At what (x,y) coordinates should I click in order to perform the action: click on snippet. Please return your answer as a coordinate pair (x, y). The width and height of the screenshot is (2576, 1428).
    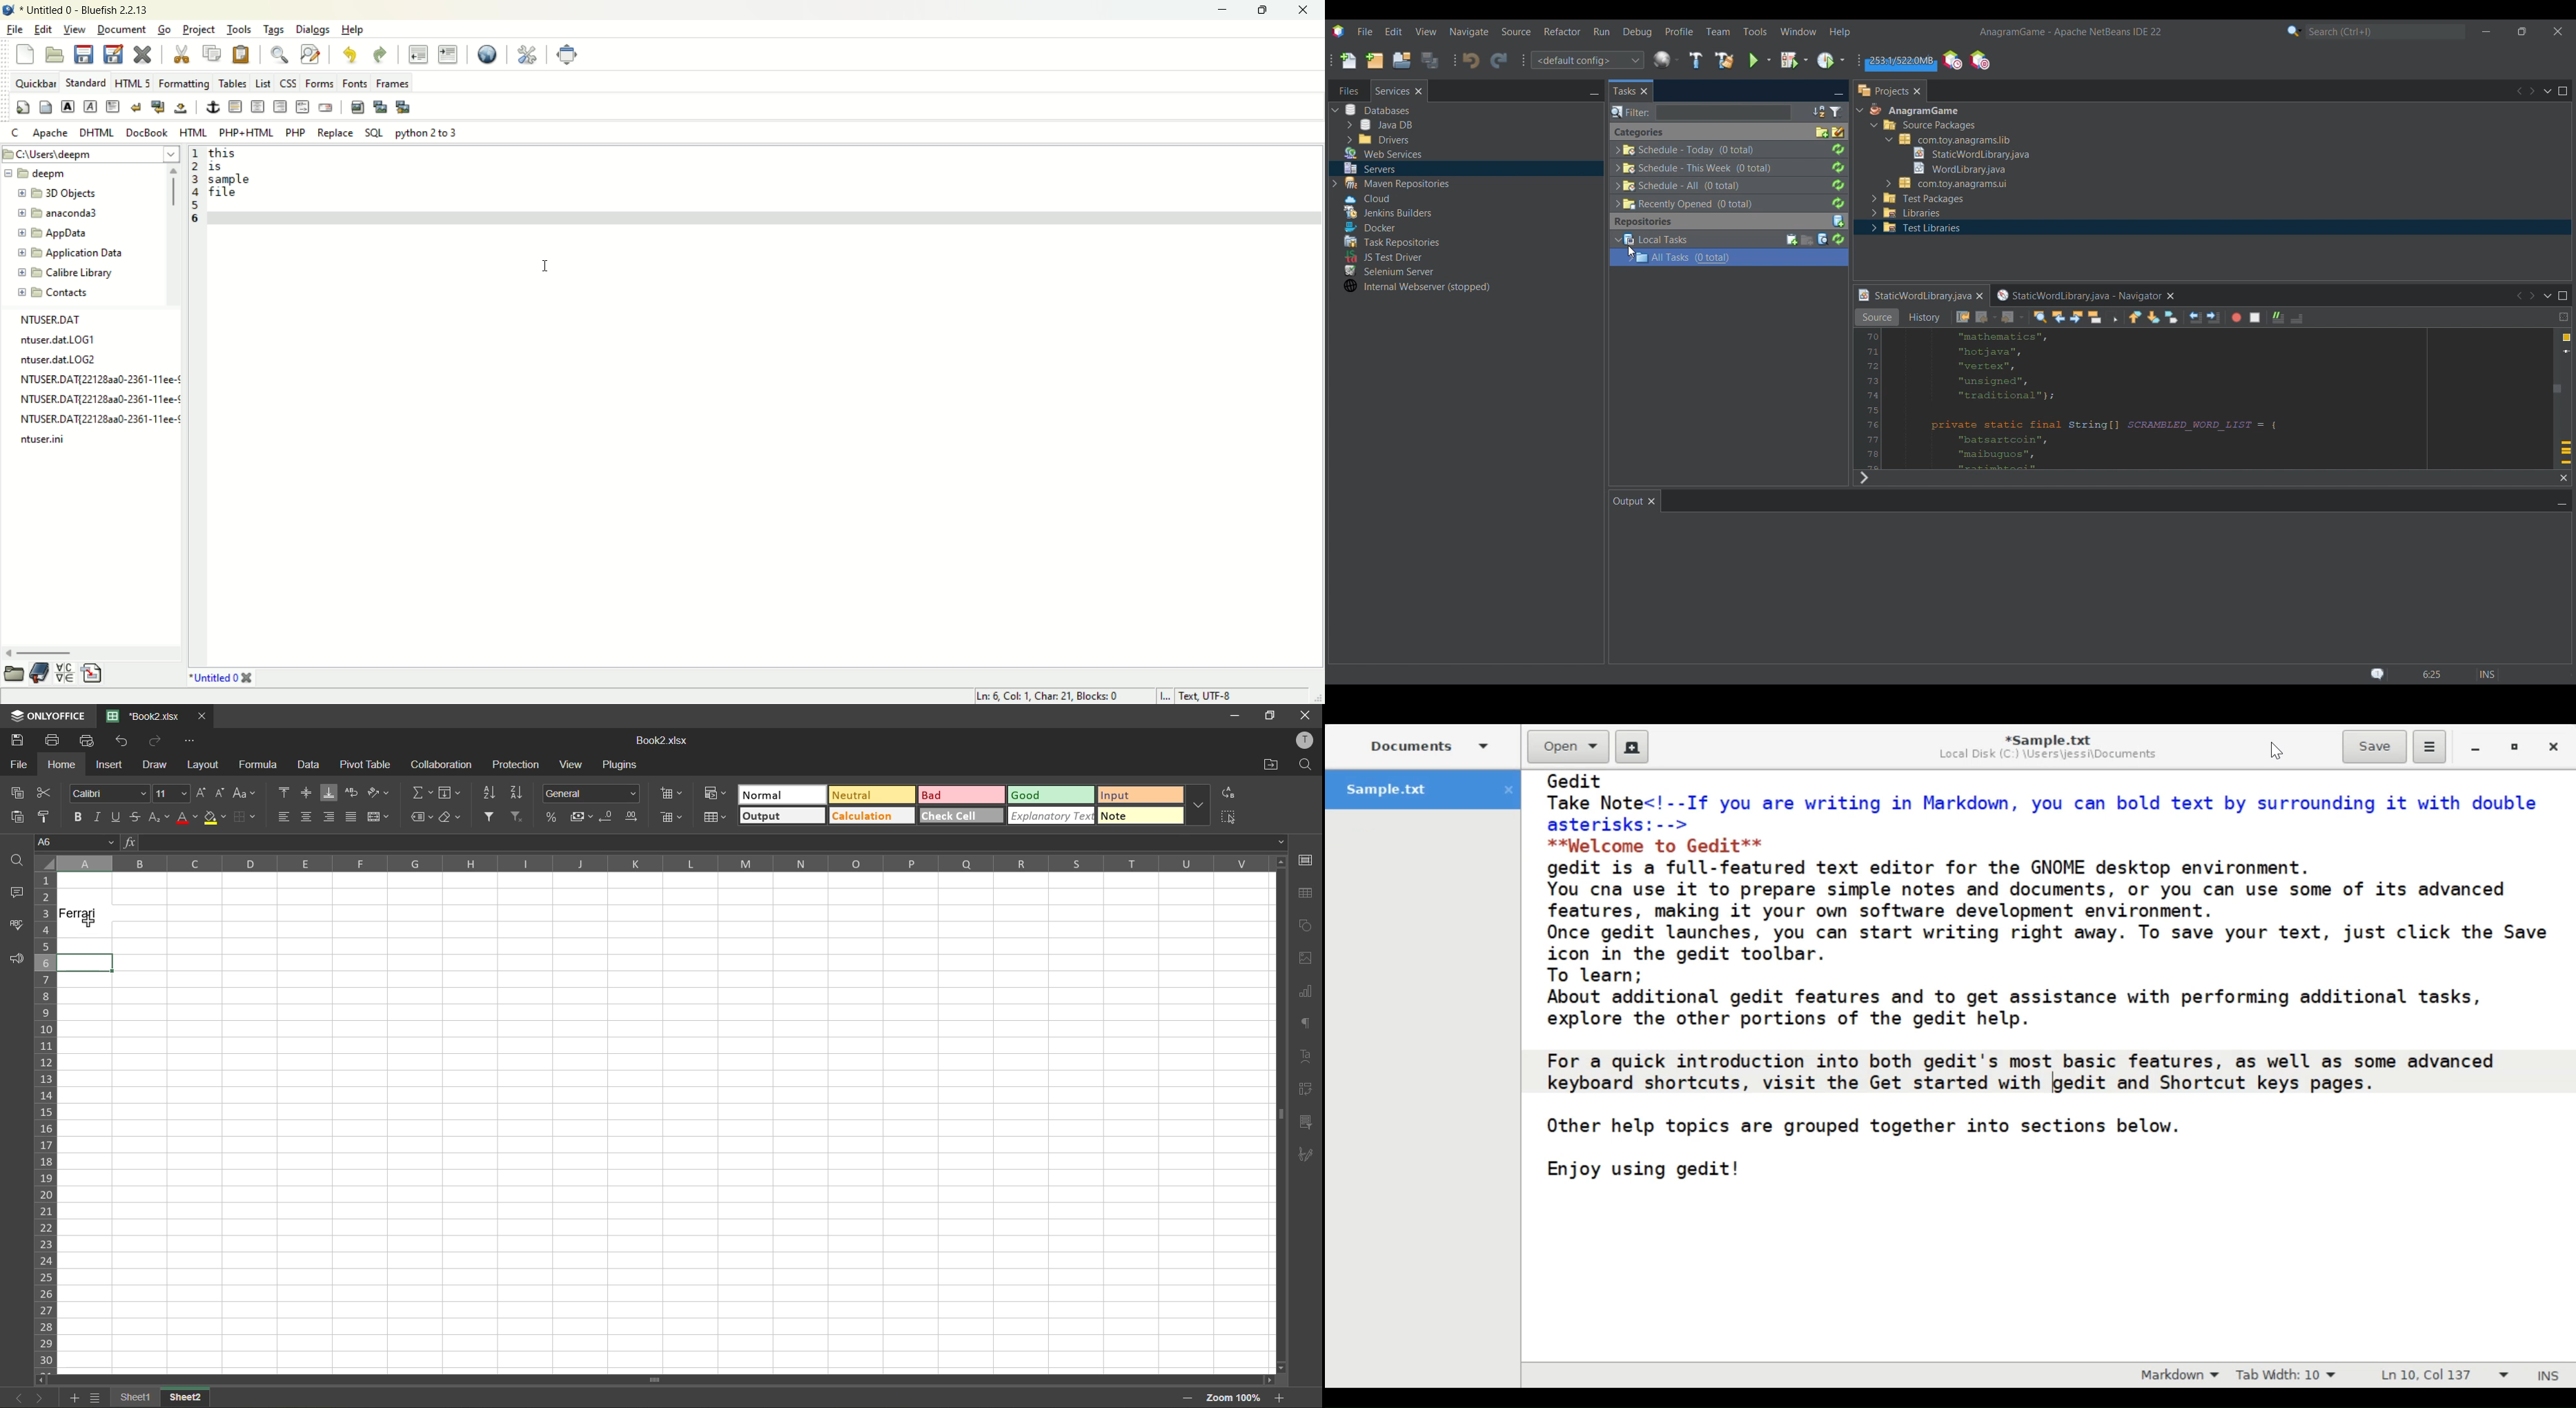
    Looking at the image, I should click on (95, 672).